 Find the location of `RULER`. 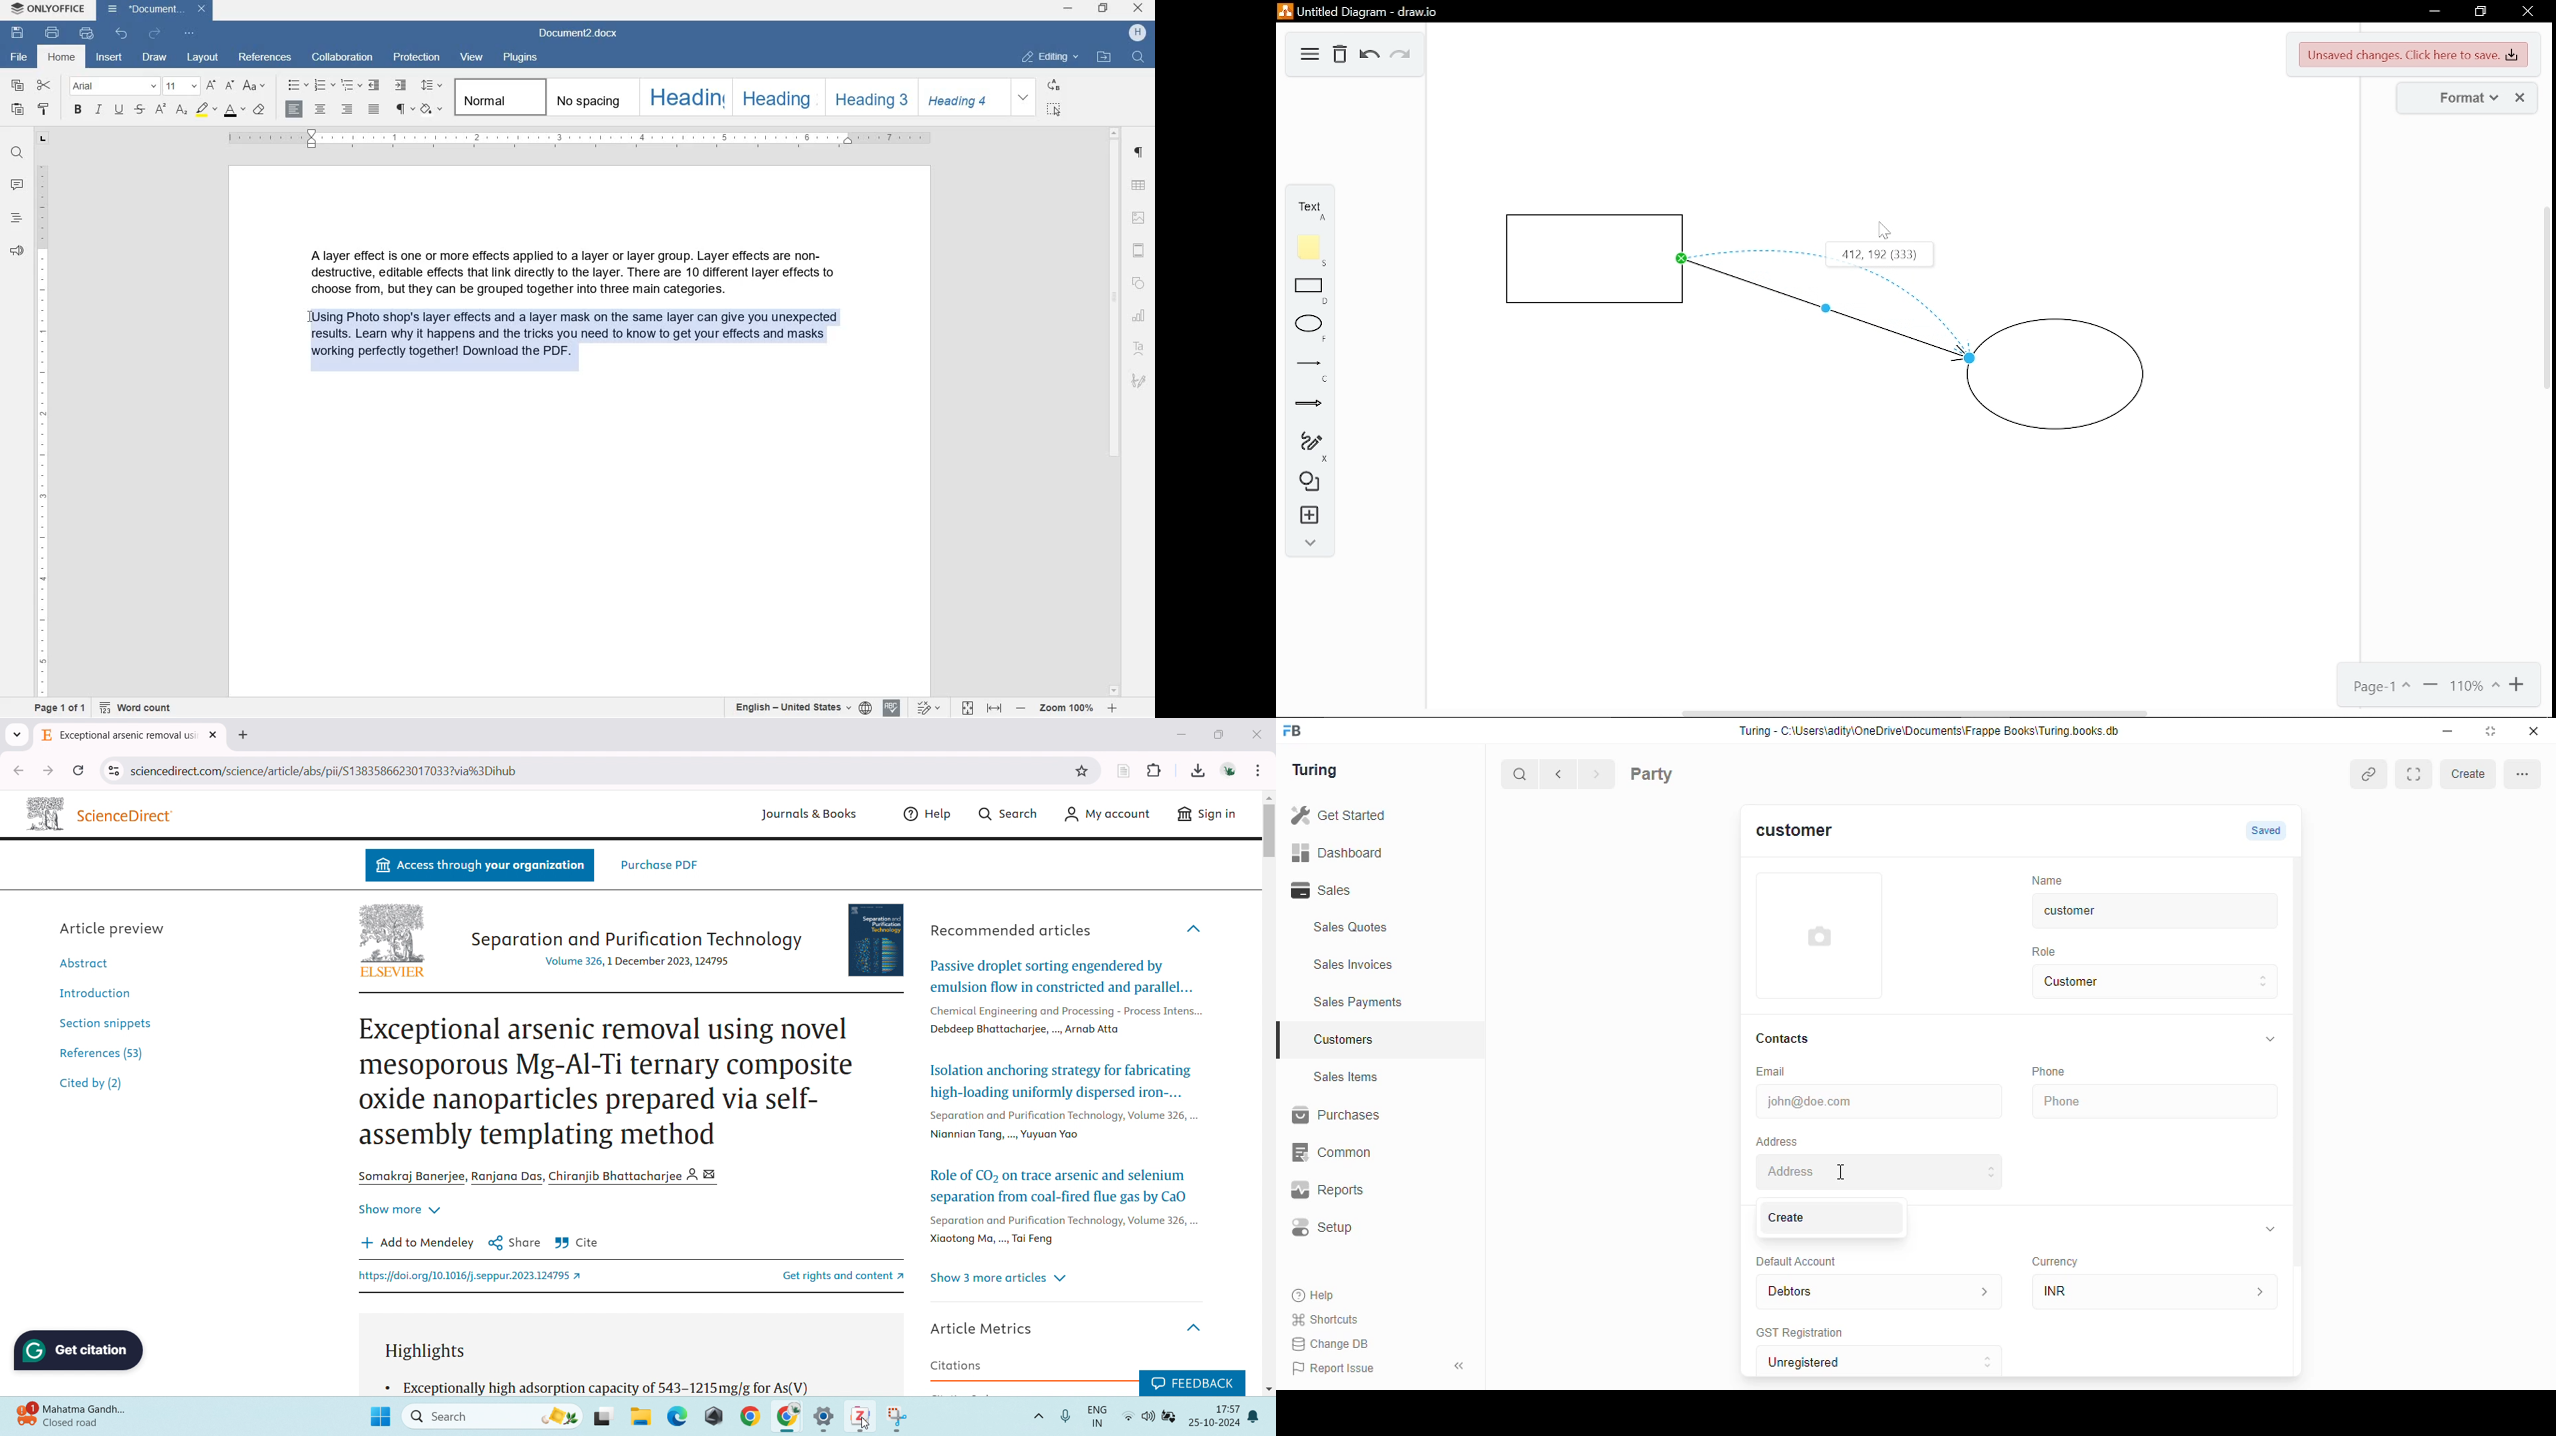

RULER is located at coordinates (589, 140).